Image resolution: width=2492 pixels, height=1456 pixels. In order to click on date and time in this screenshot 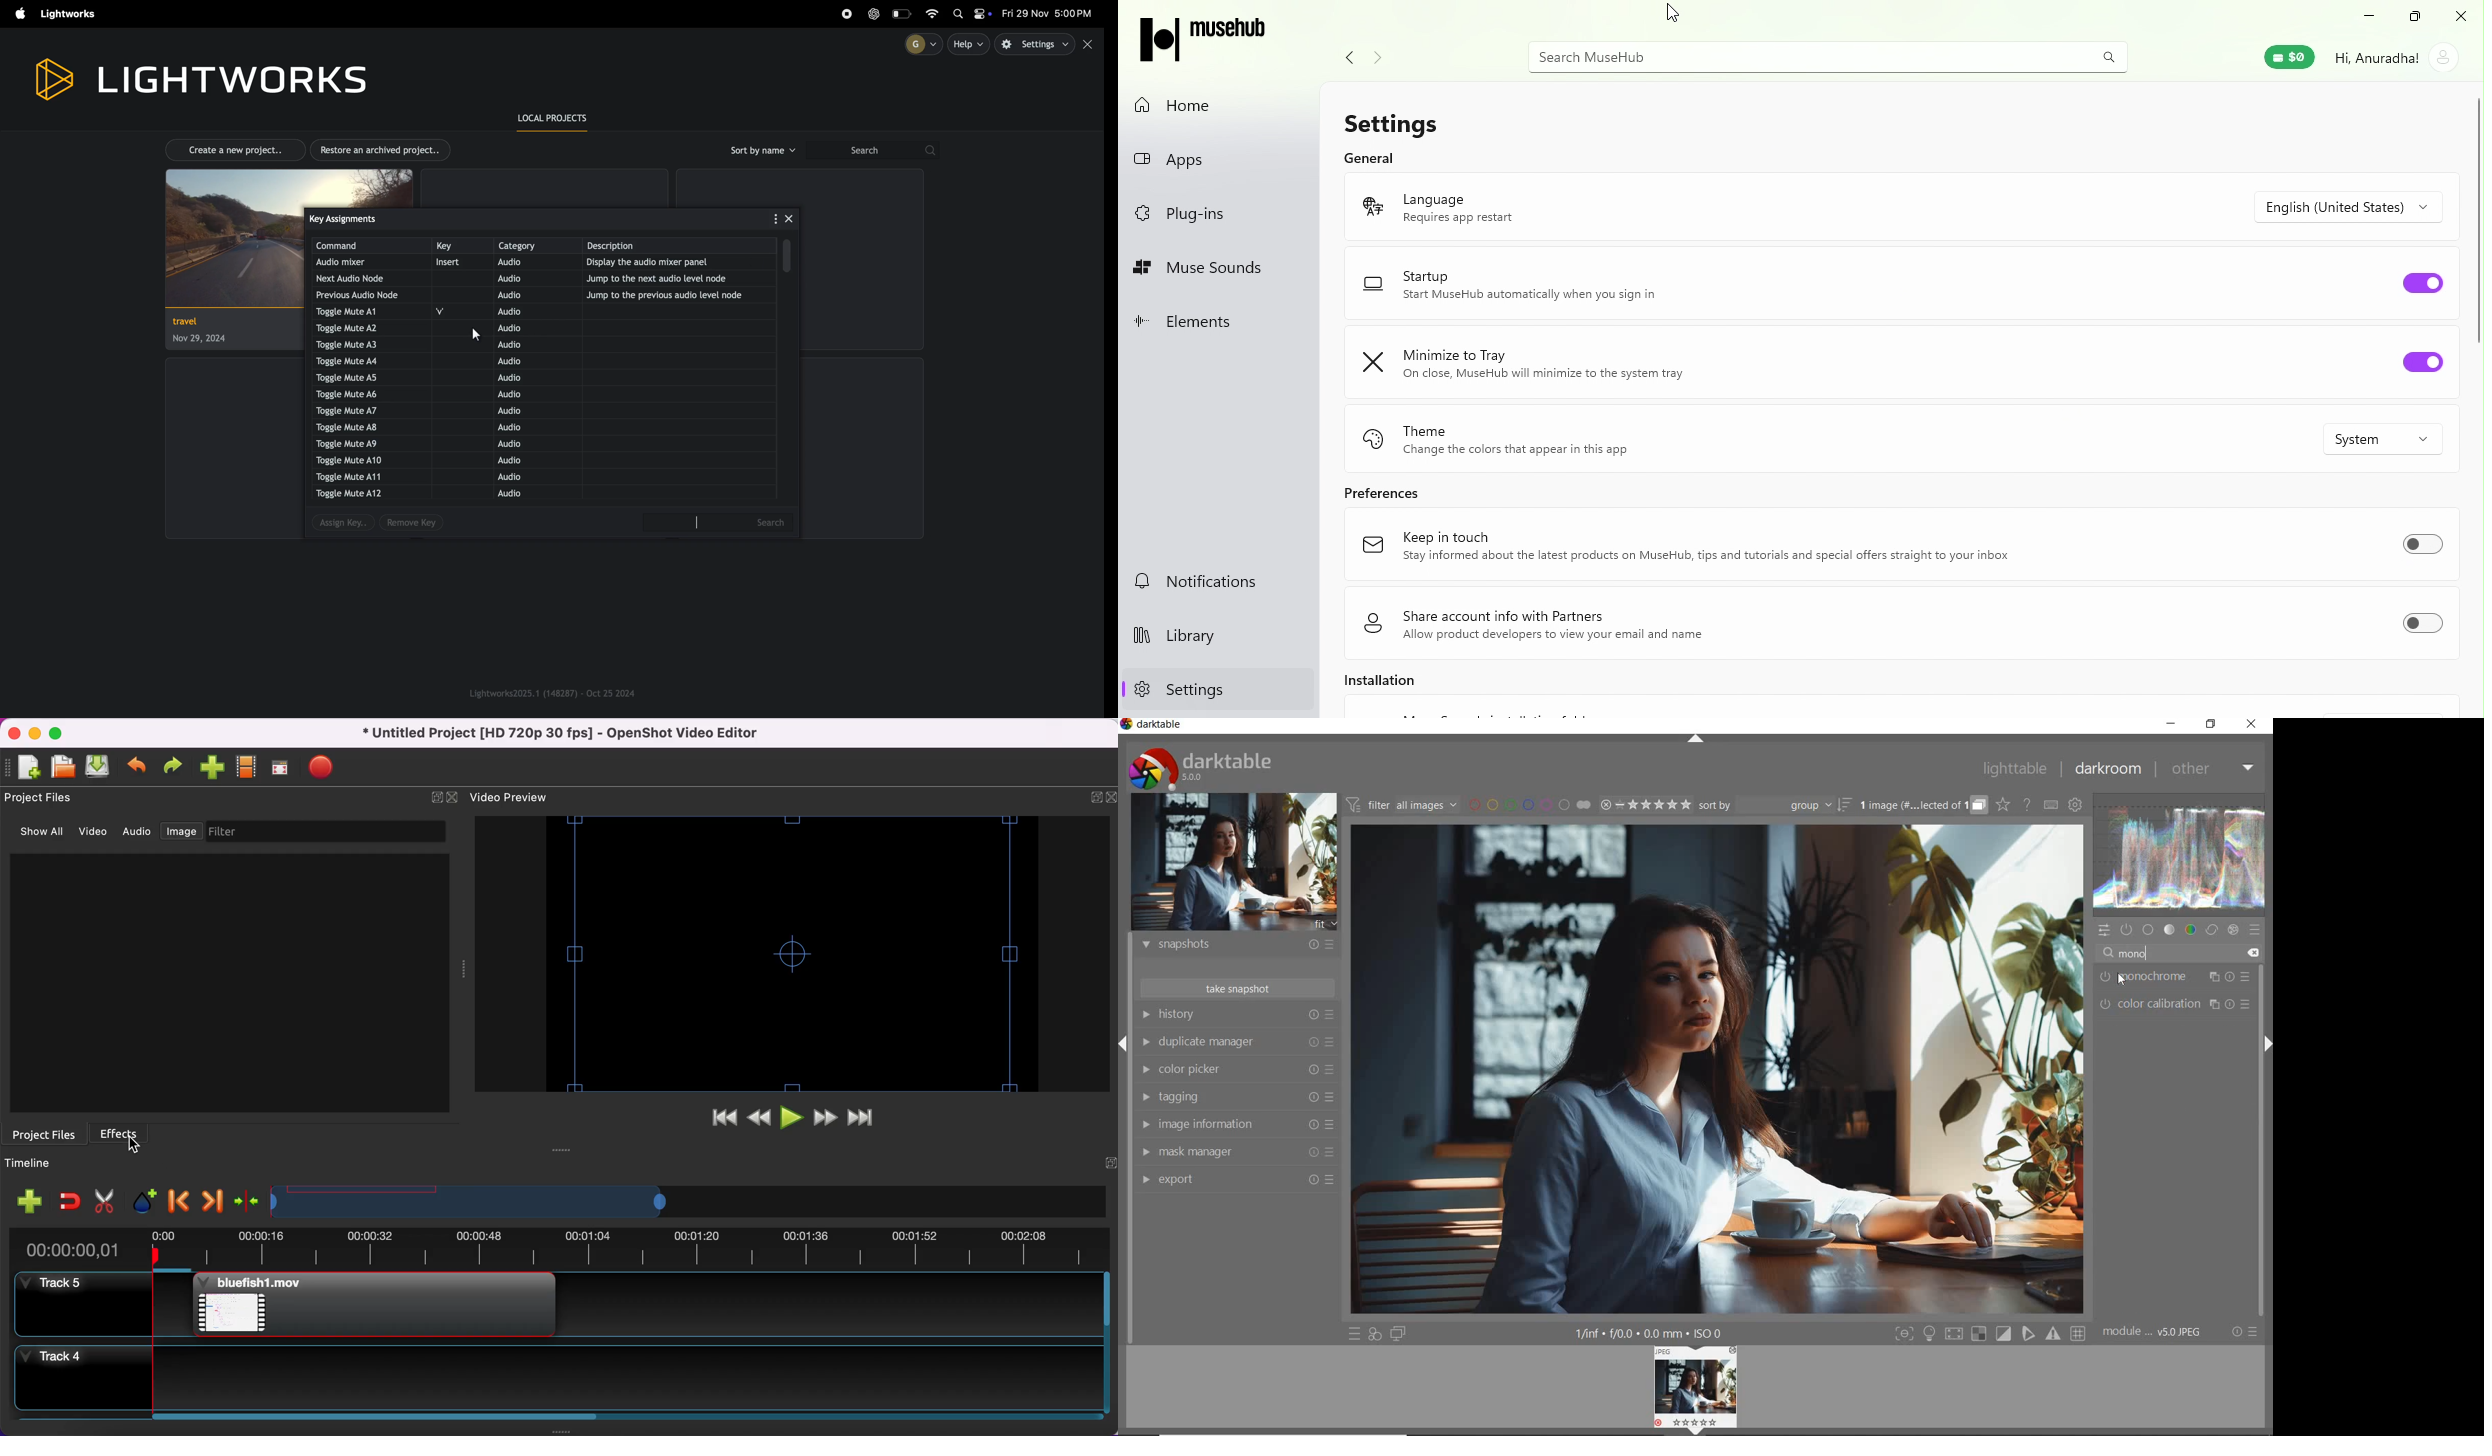, I will do `click(1048, 14)`.